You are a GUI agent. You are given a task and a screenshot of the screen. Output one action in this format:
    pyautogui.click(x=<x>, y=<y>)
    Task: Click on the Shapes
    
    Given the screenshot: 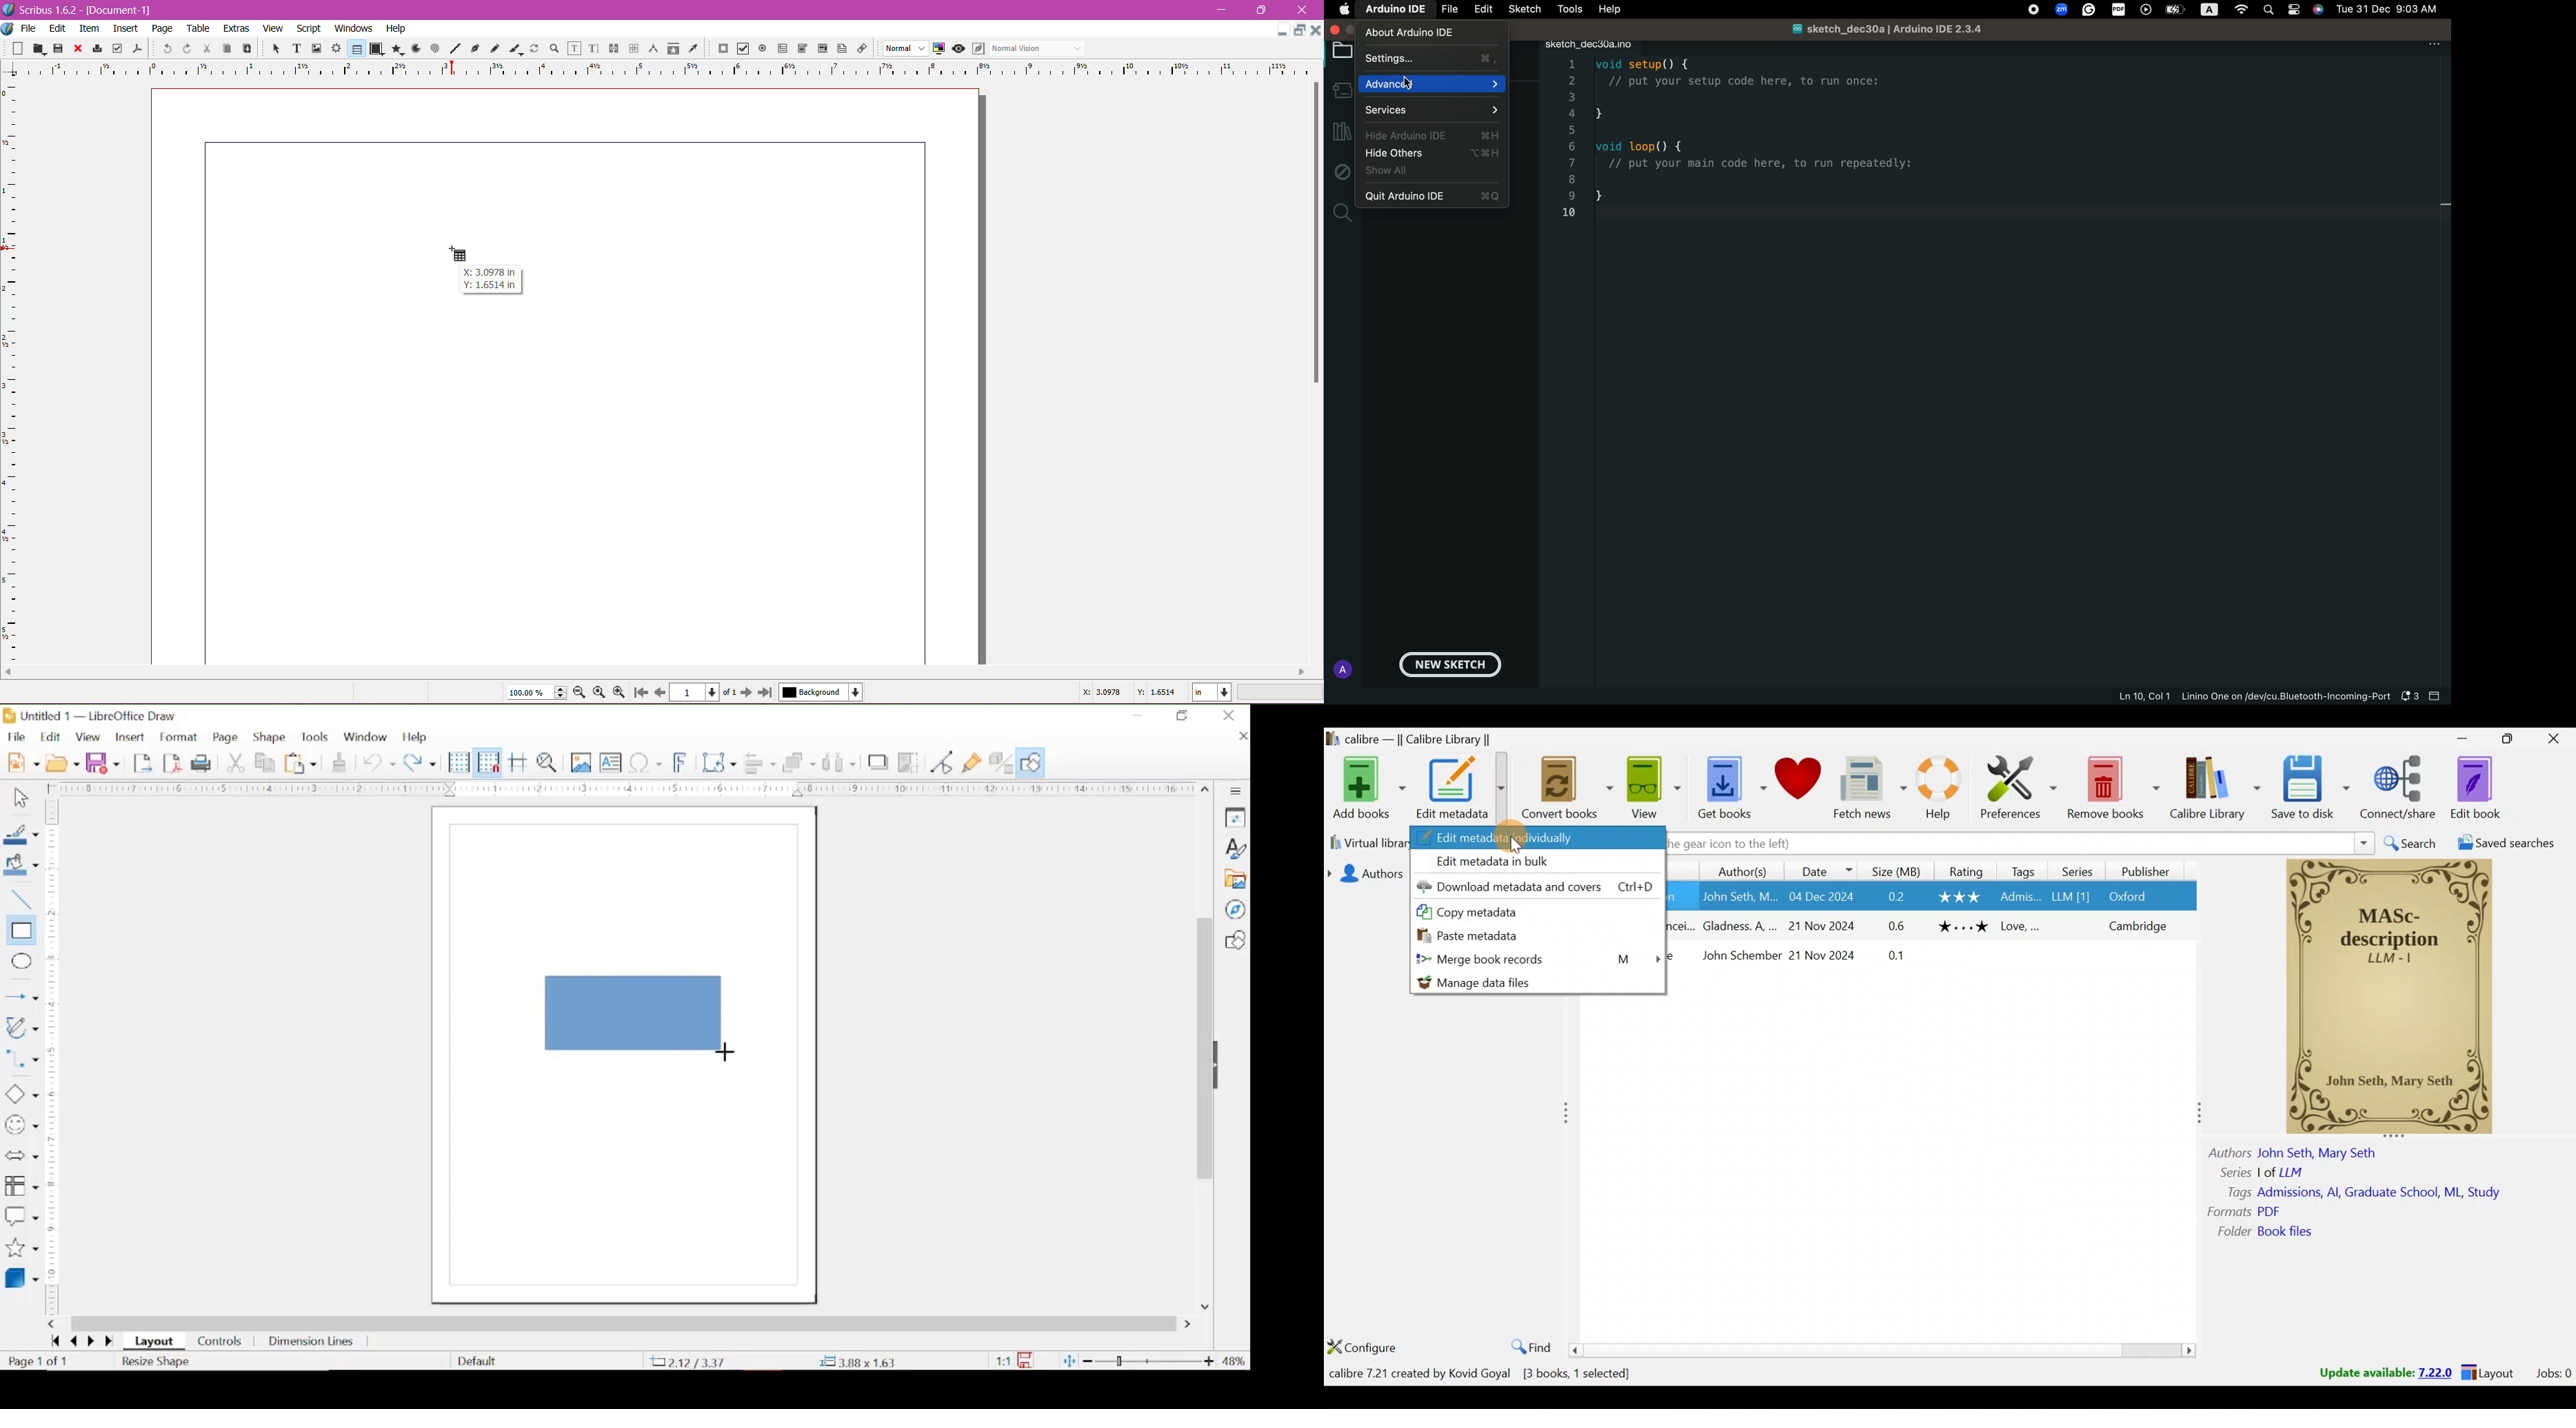 What is the action you would take?
    pyautogui.click(x=376, y=48)
    